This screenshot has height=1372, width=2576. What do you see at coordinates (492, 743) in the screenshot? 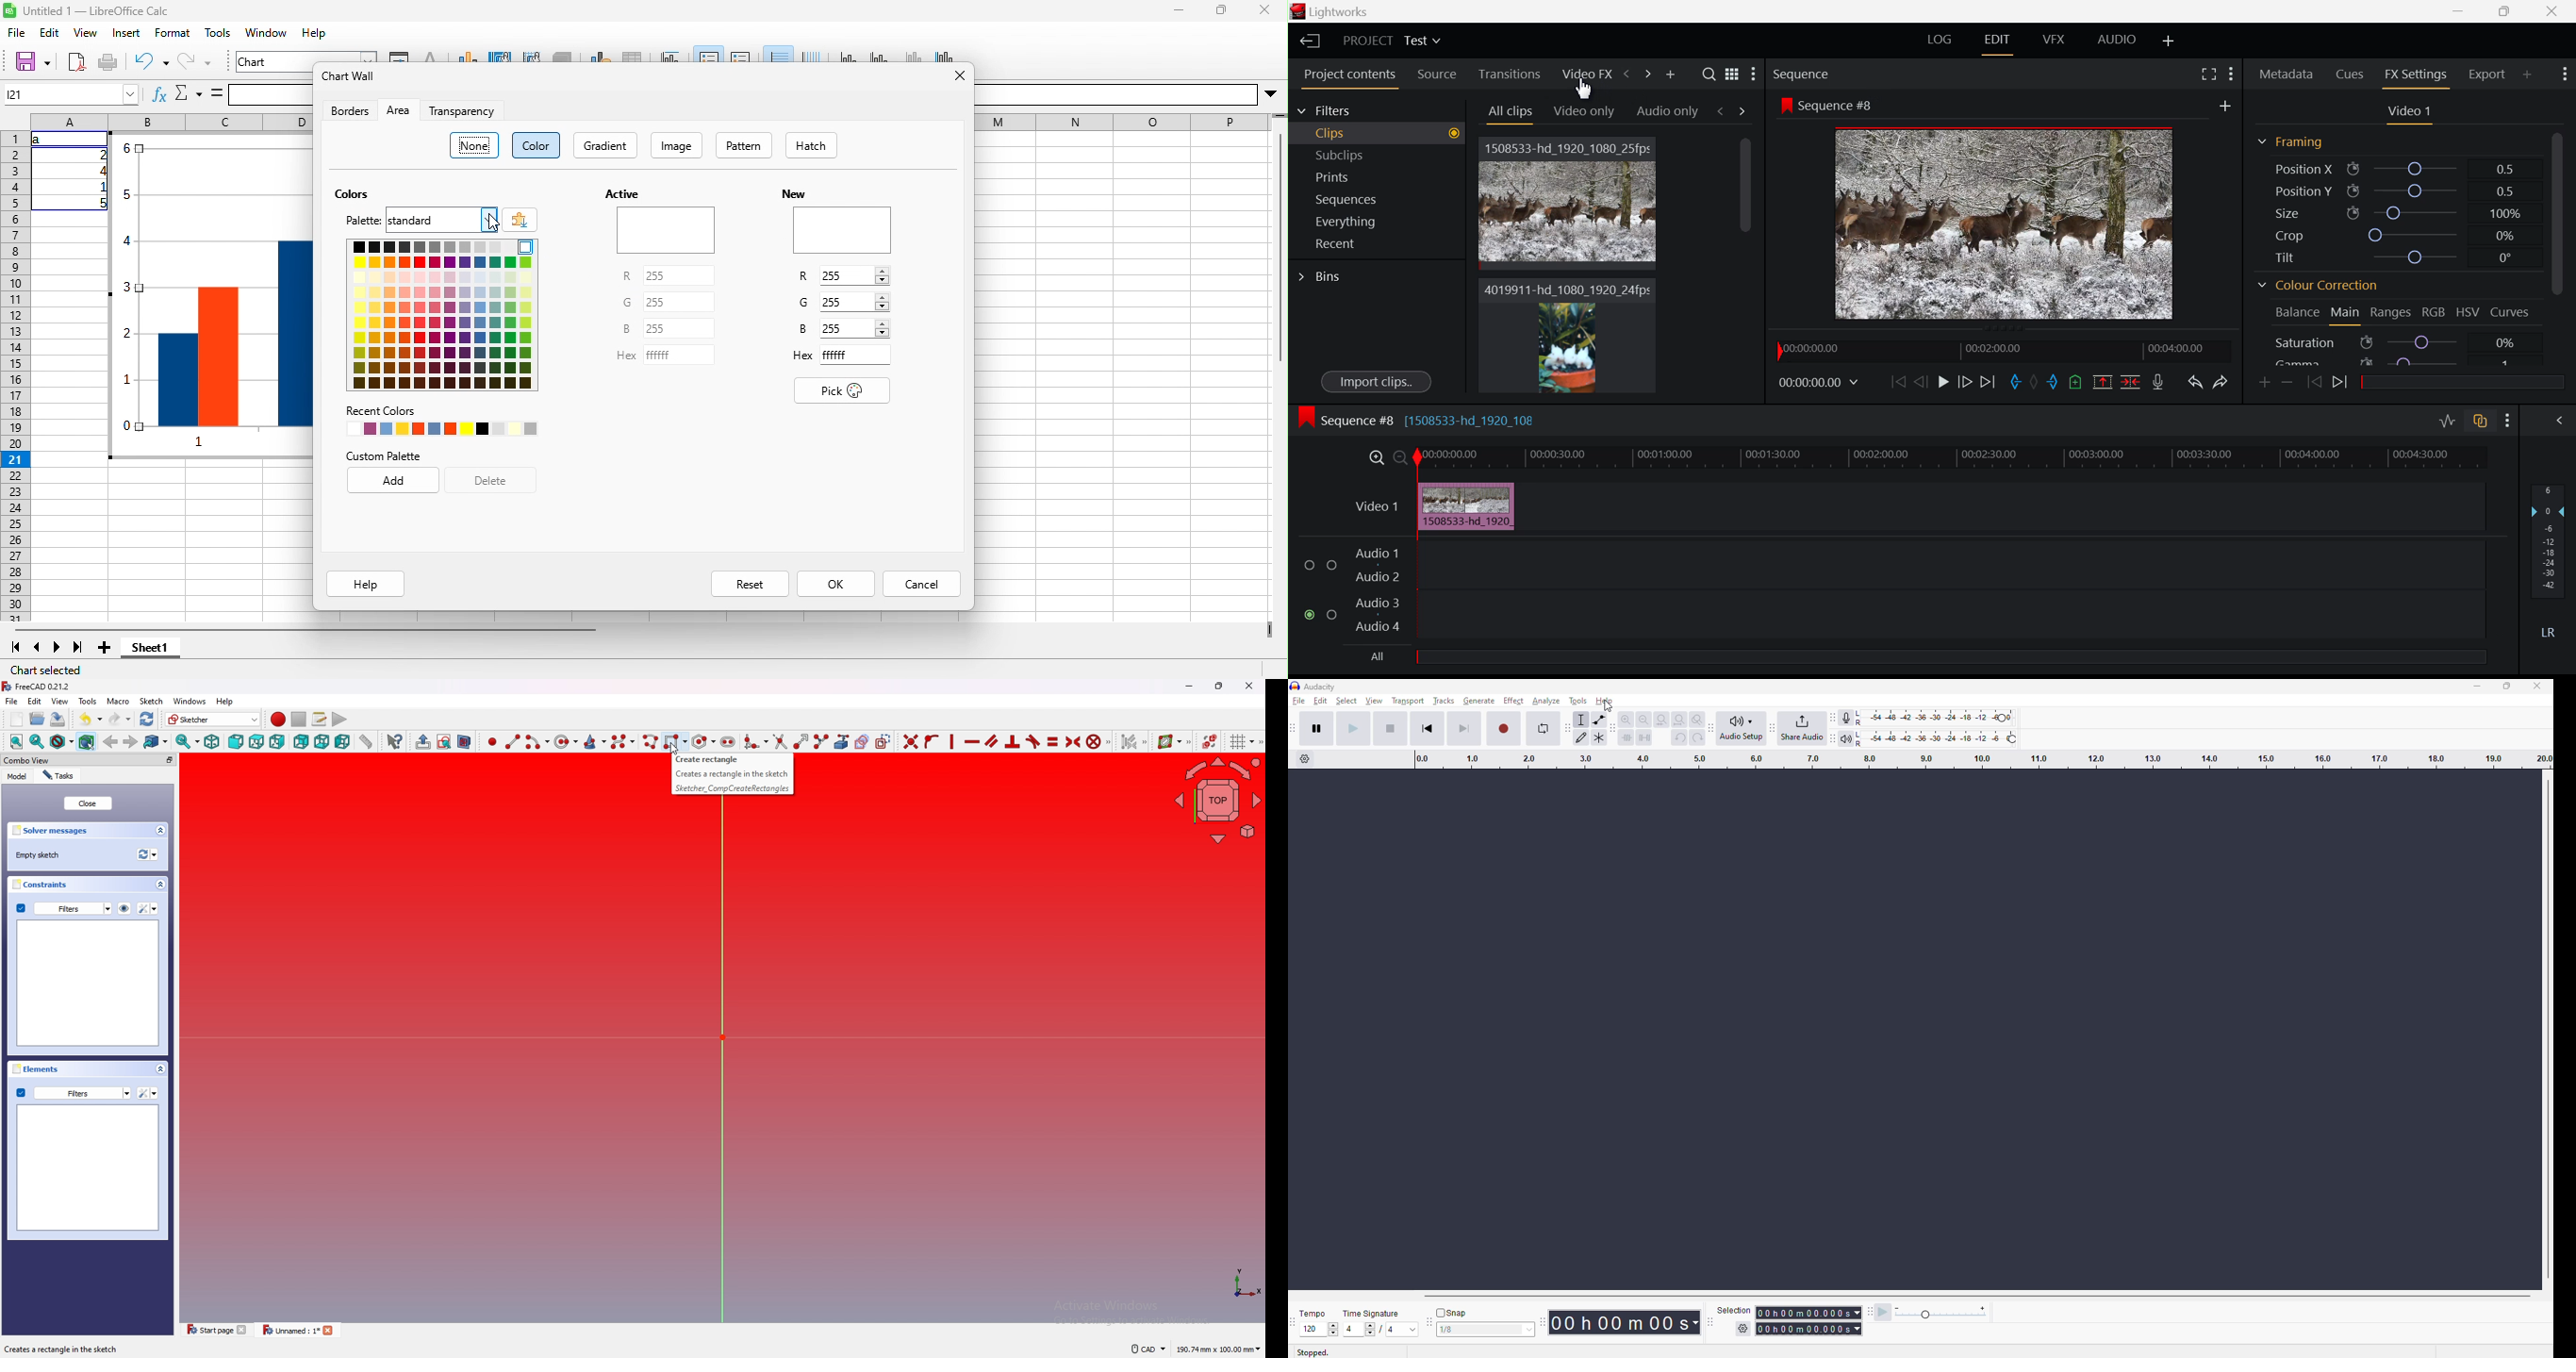
I see `create point` at bounding box center [492, 743].